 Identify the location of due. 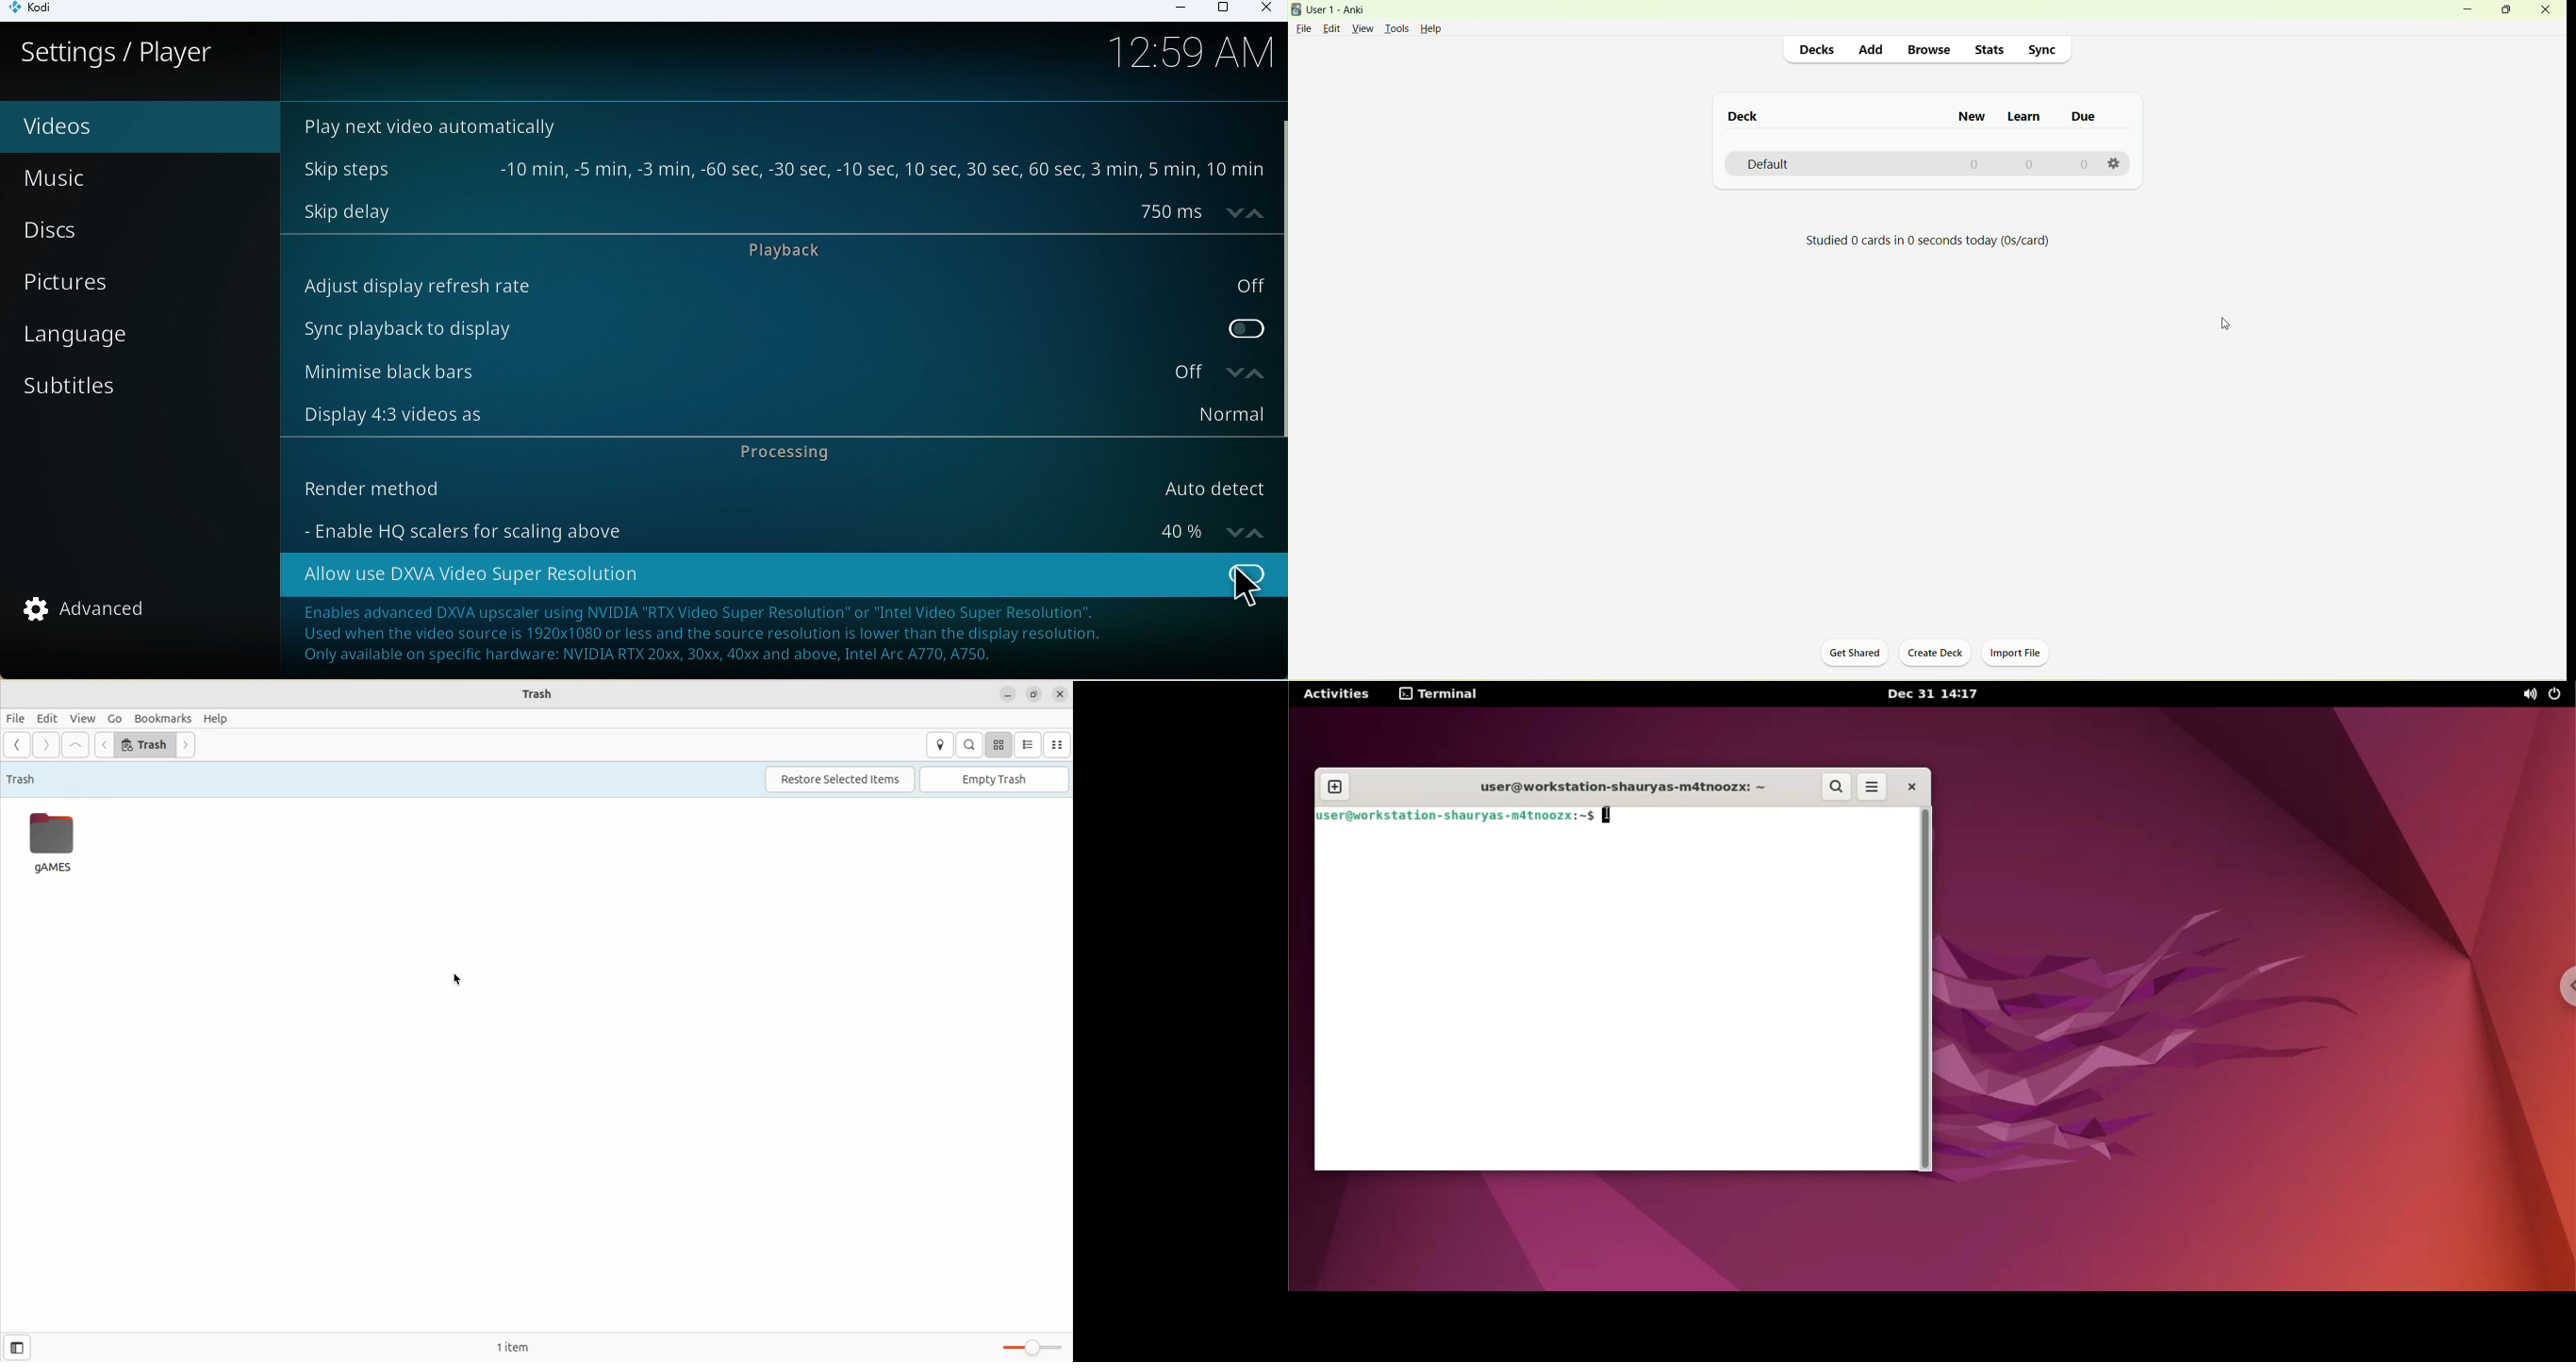
(2084, 117).